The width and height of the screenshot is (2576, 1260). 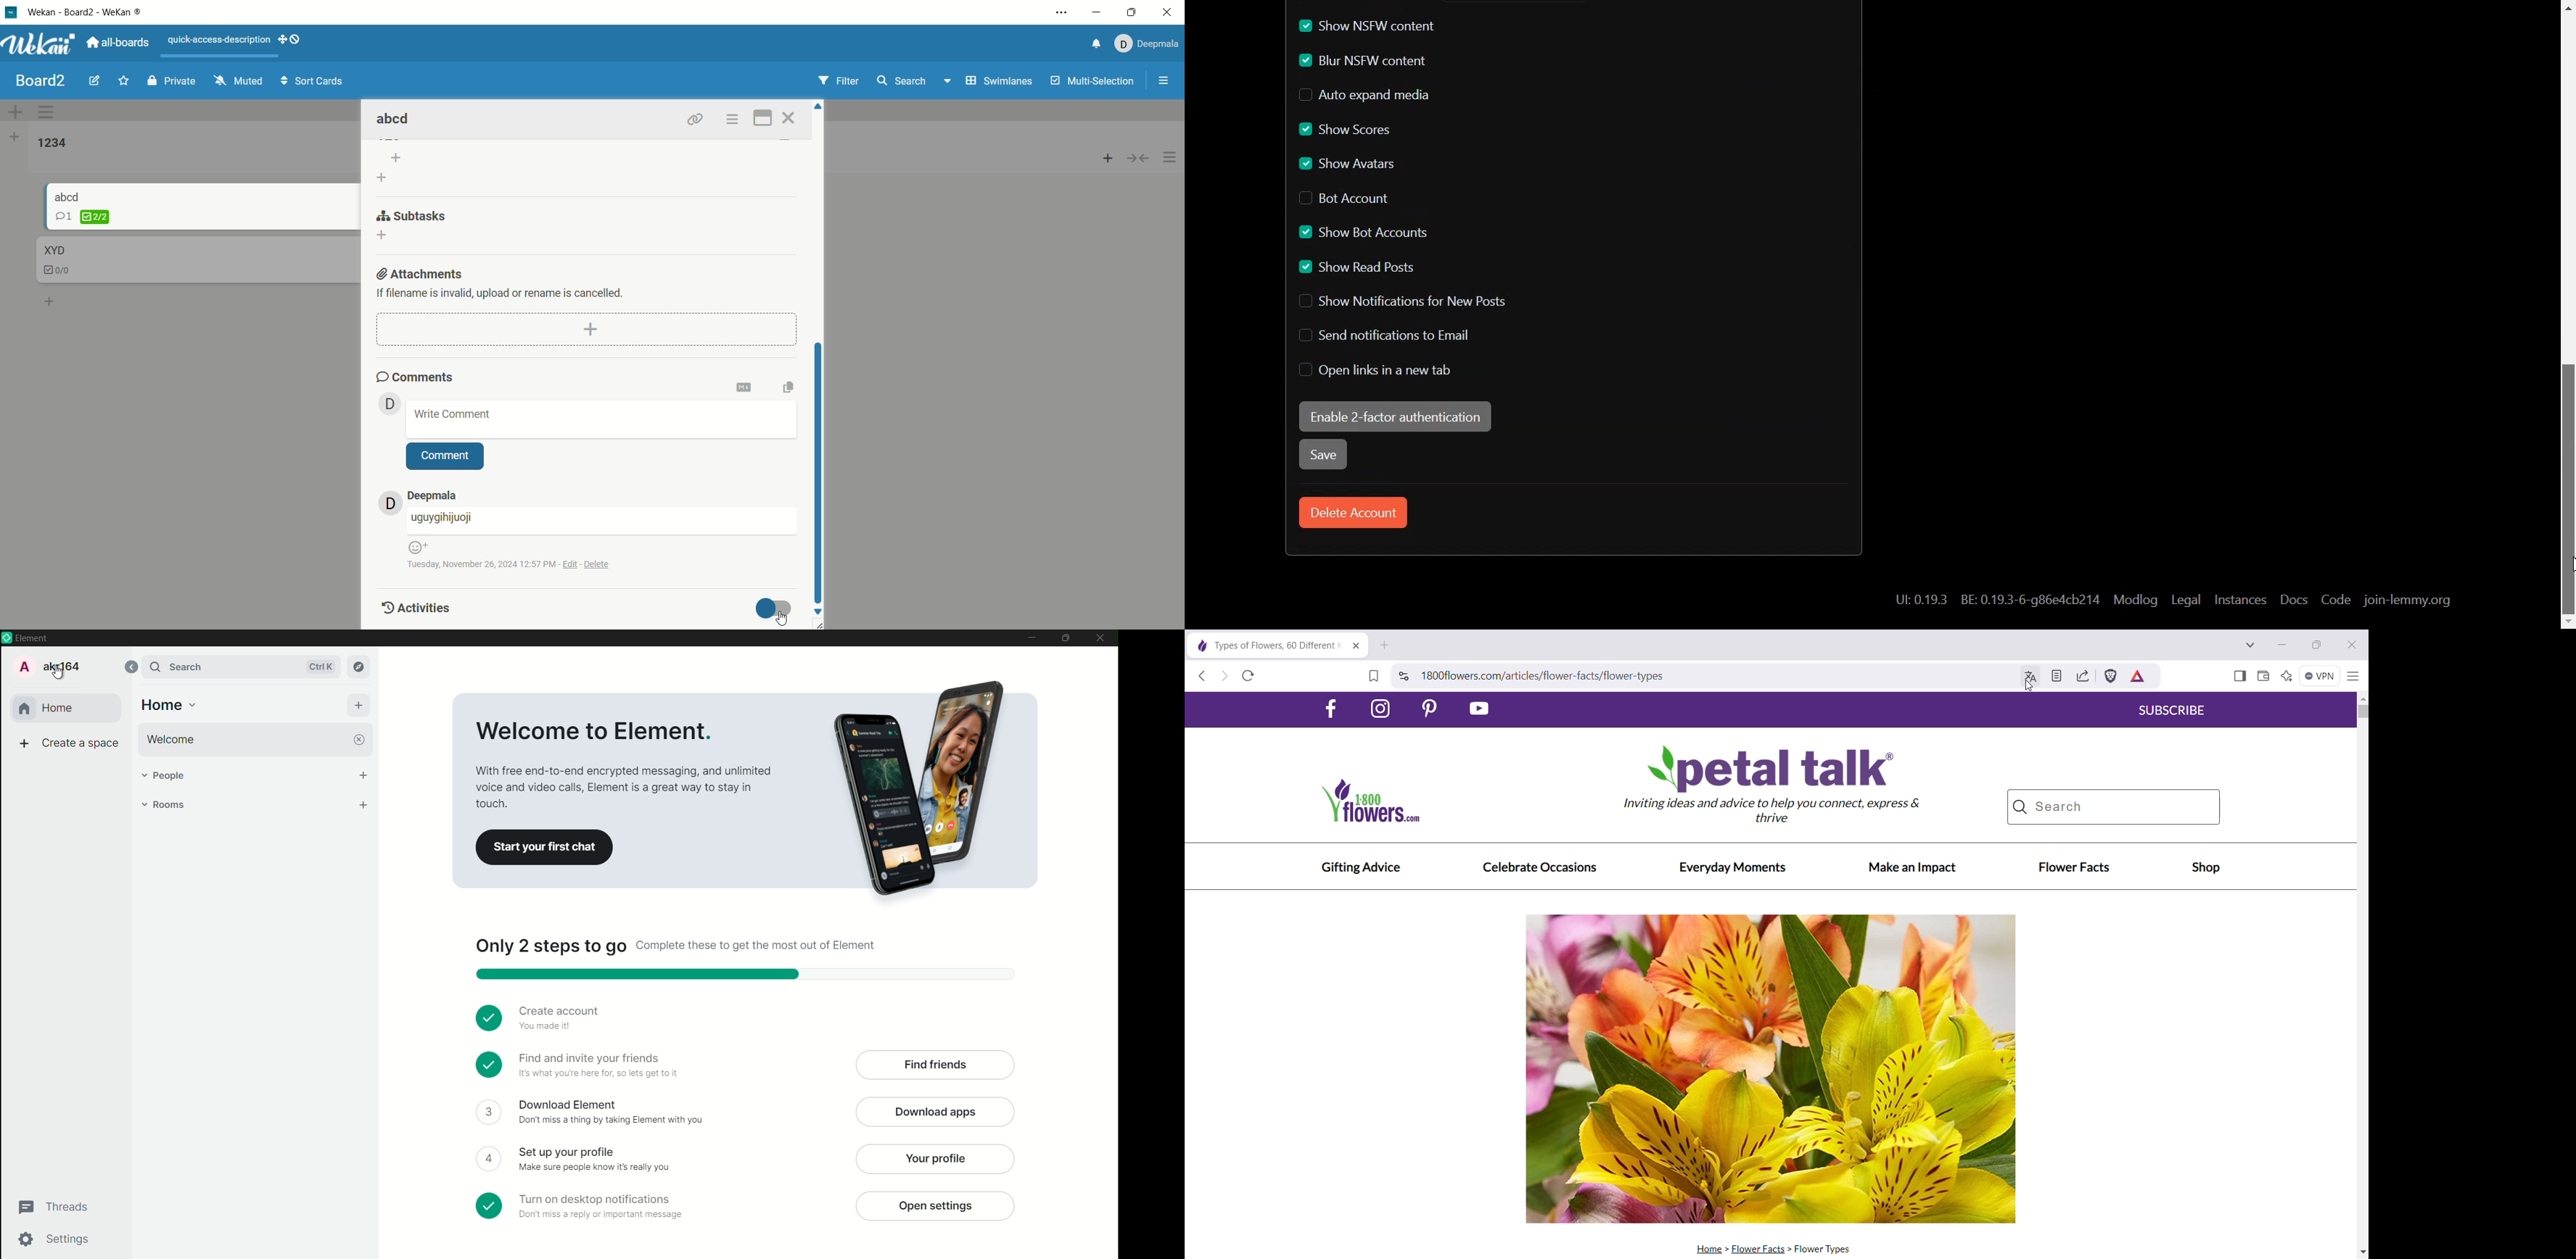 I want to click on add list, so click(x=14, y=139).